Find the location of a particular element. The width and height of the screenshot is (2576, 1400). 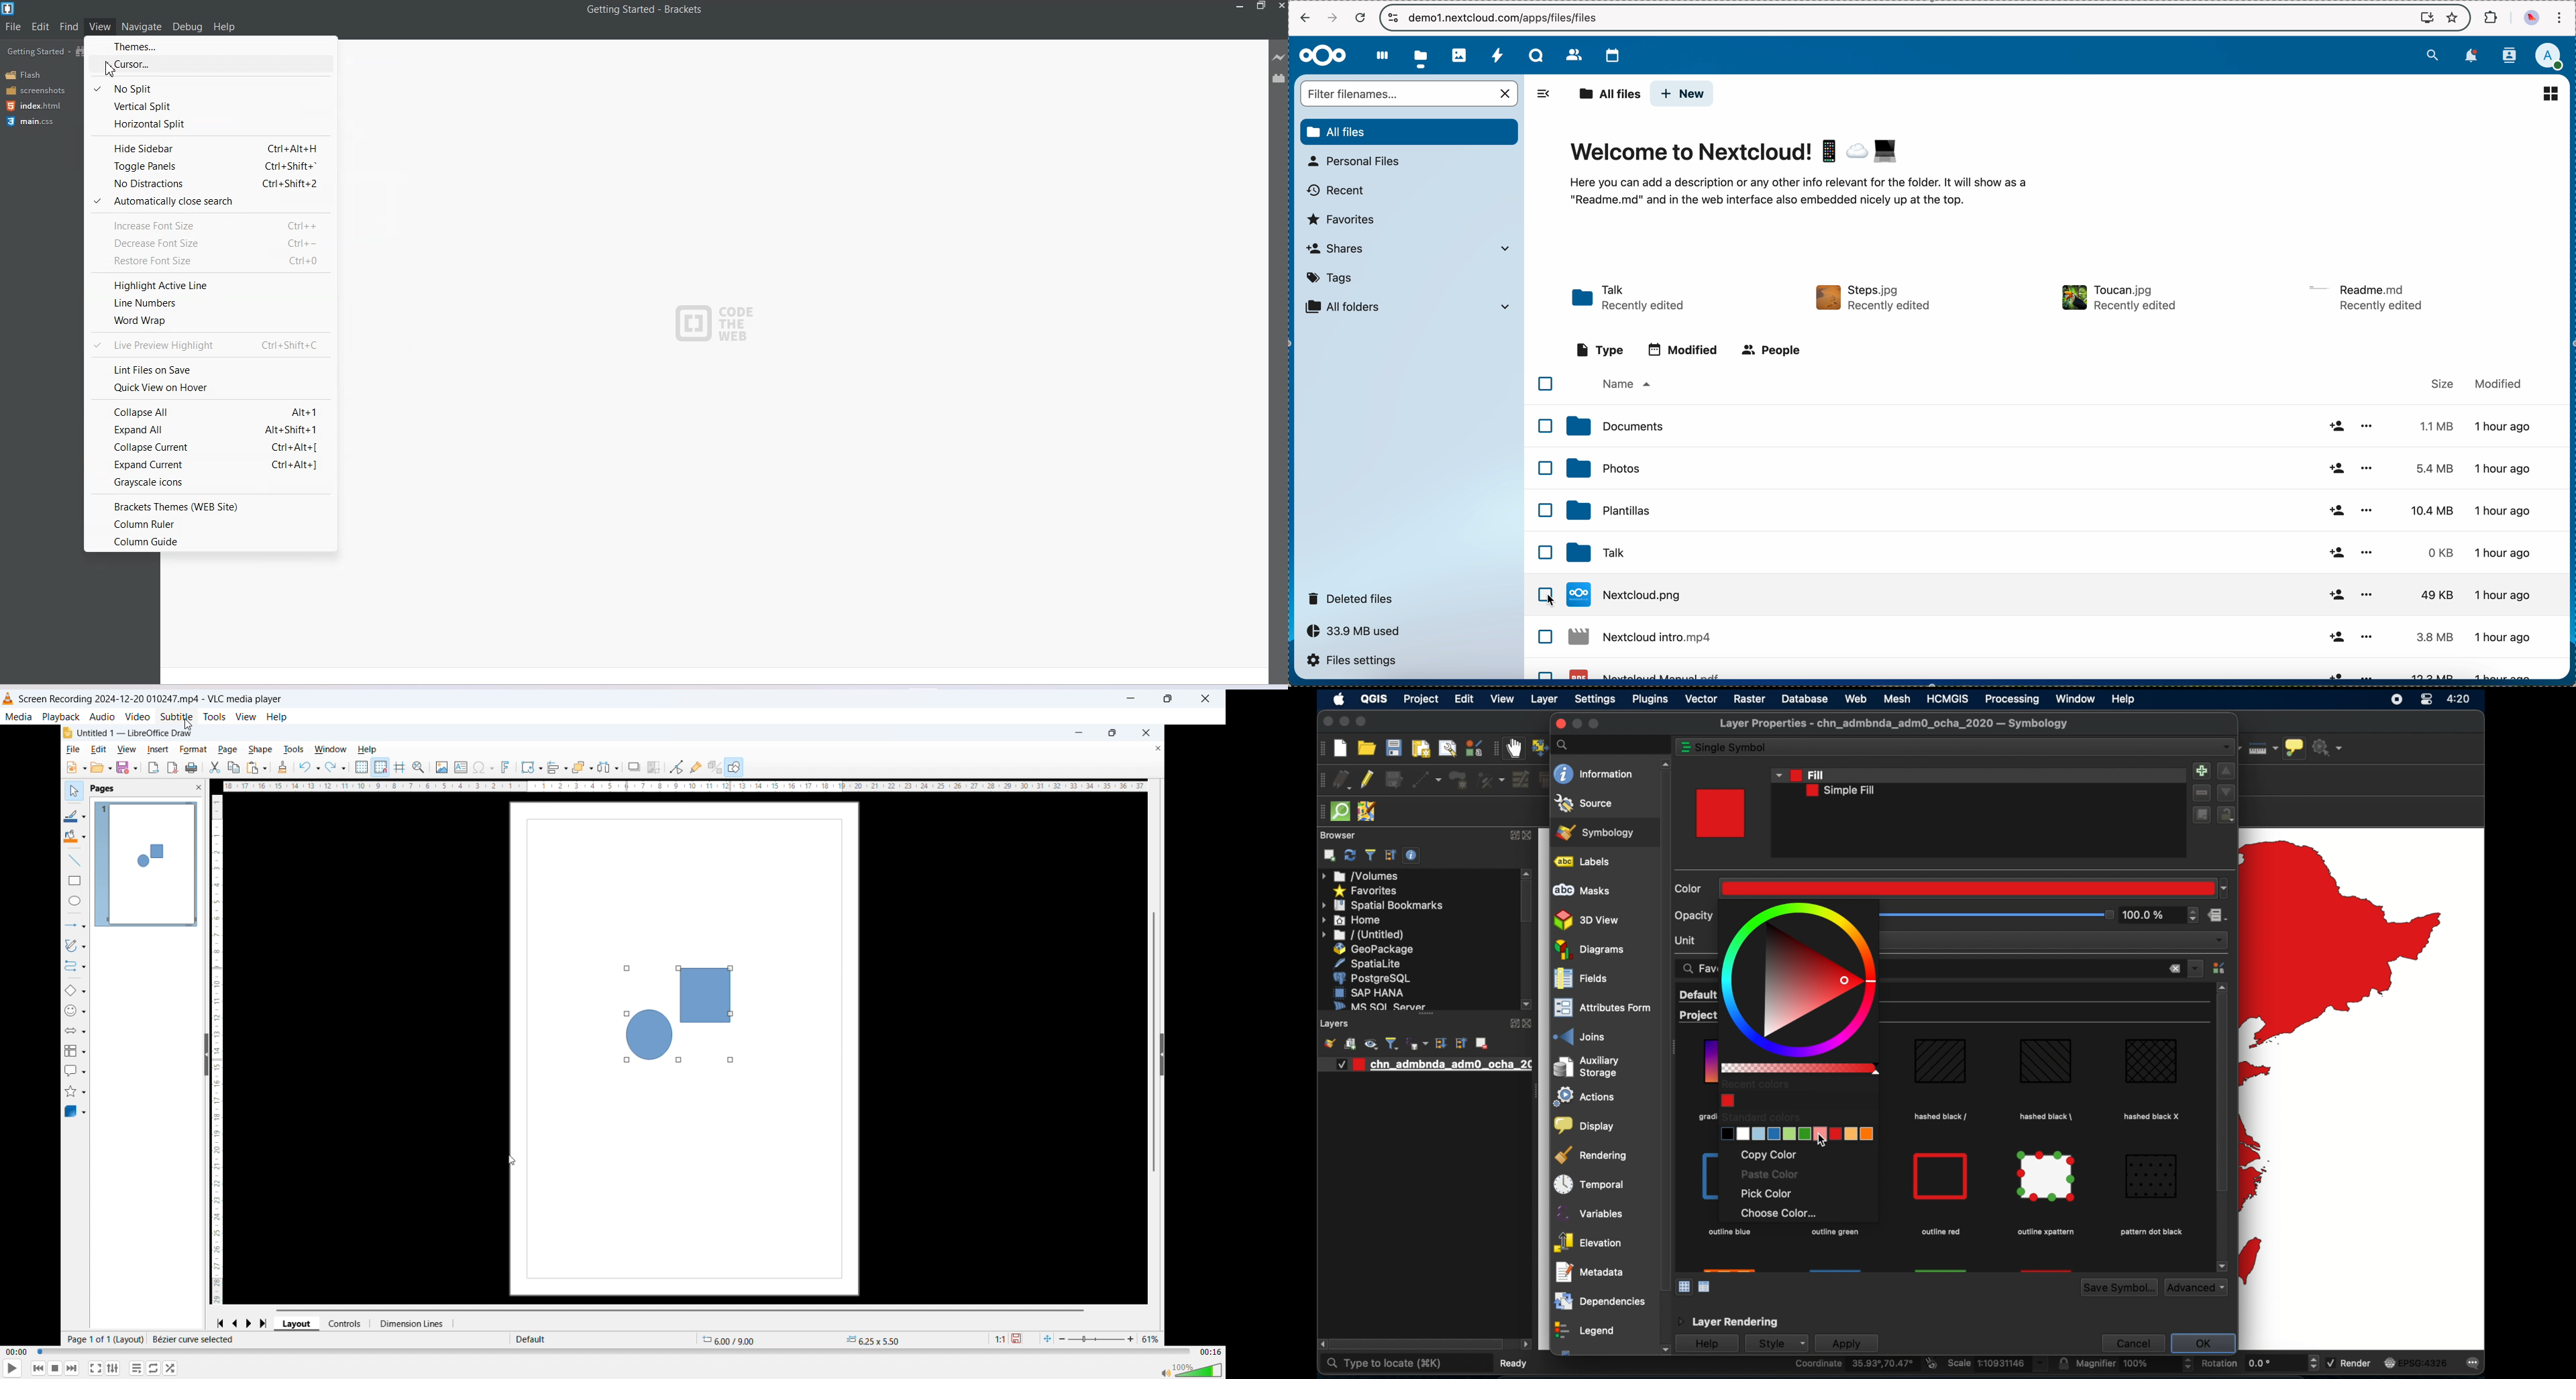

line color is located at coordinates (75, 815).